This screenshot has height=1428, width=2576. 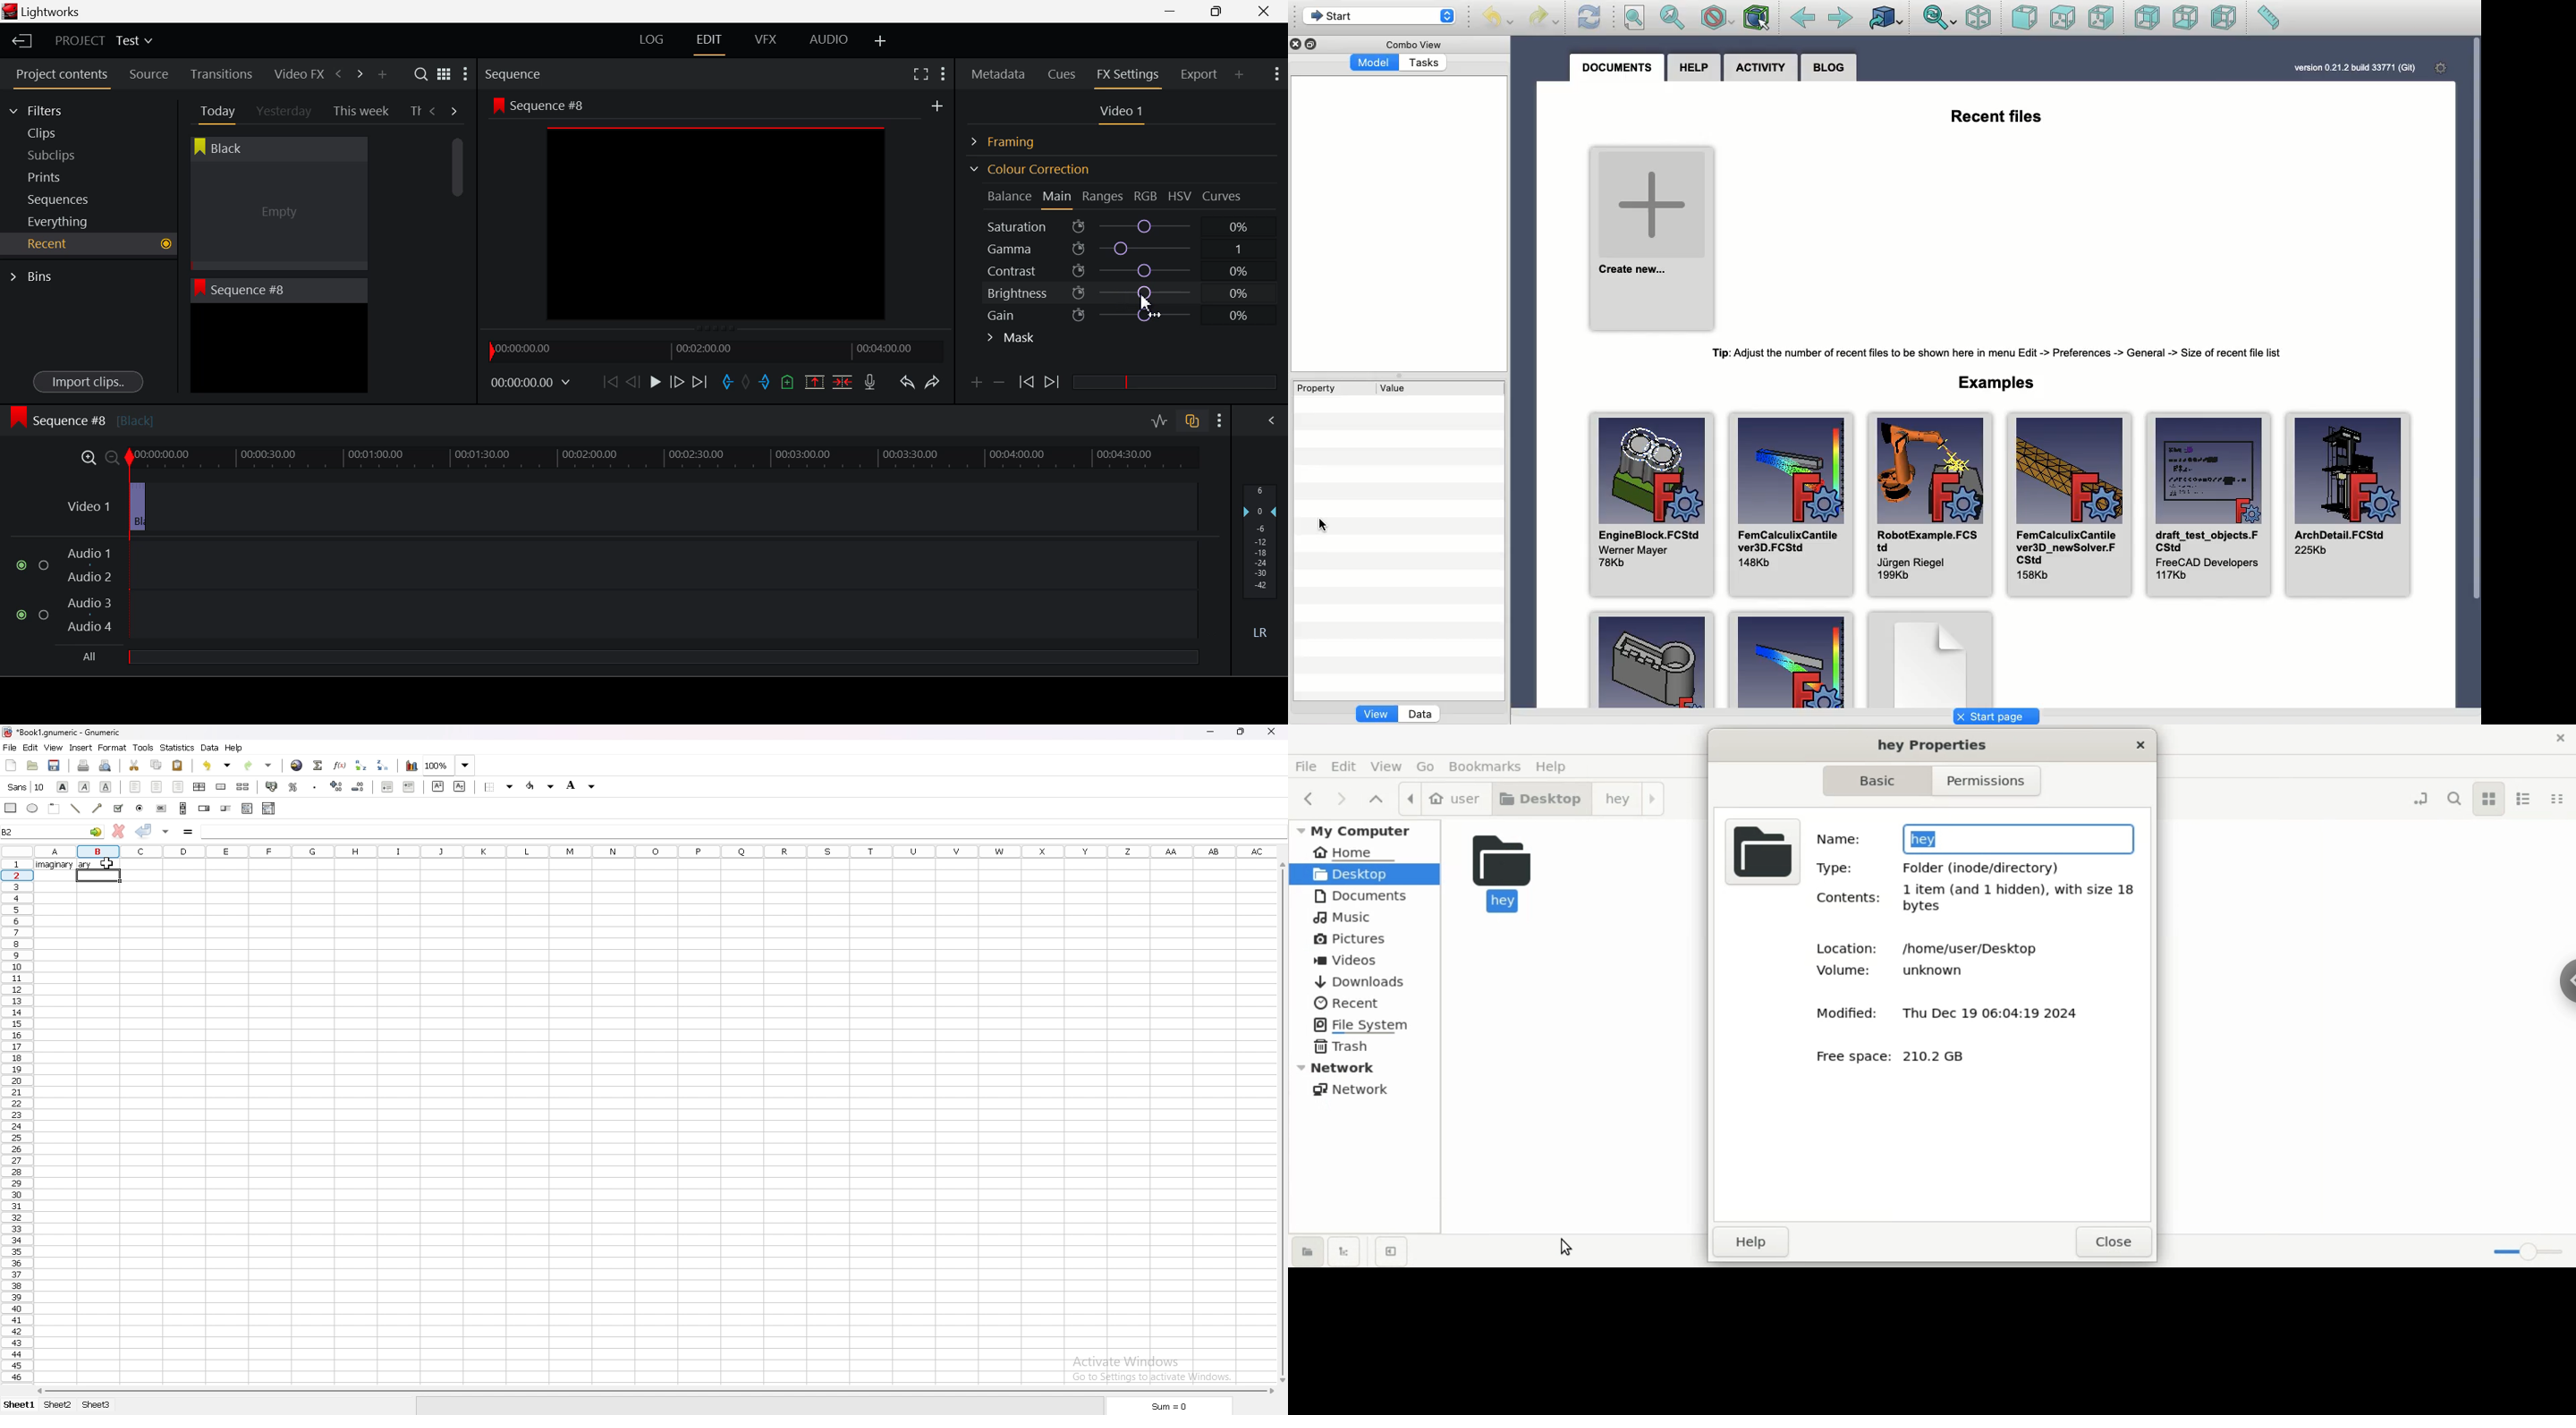 I want to click on formula, so click(x=188, y=832).